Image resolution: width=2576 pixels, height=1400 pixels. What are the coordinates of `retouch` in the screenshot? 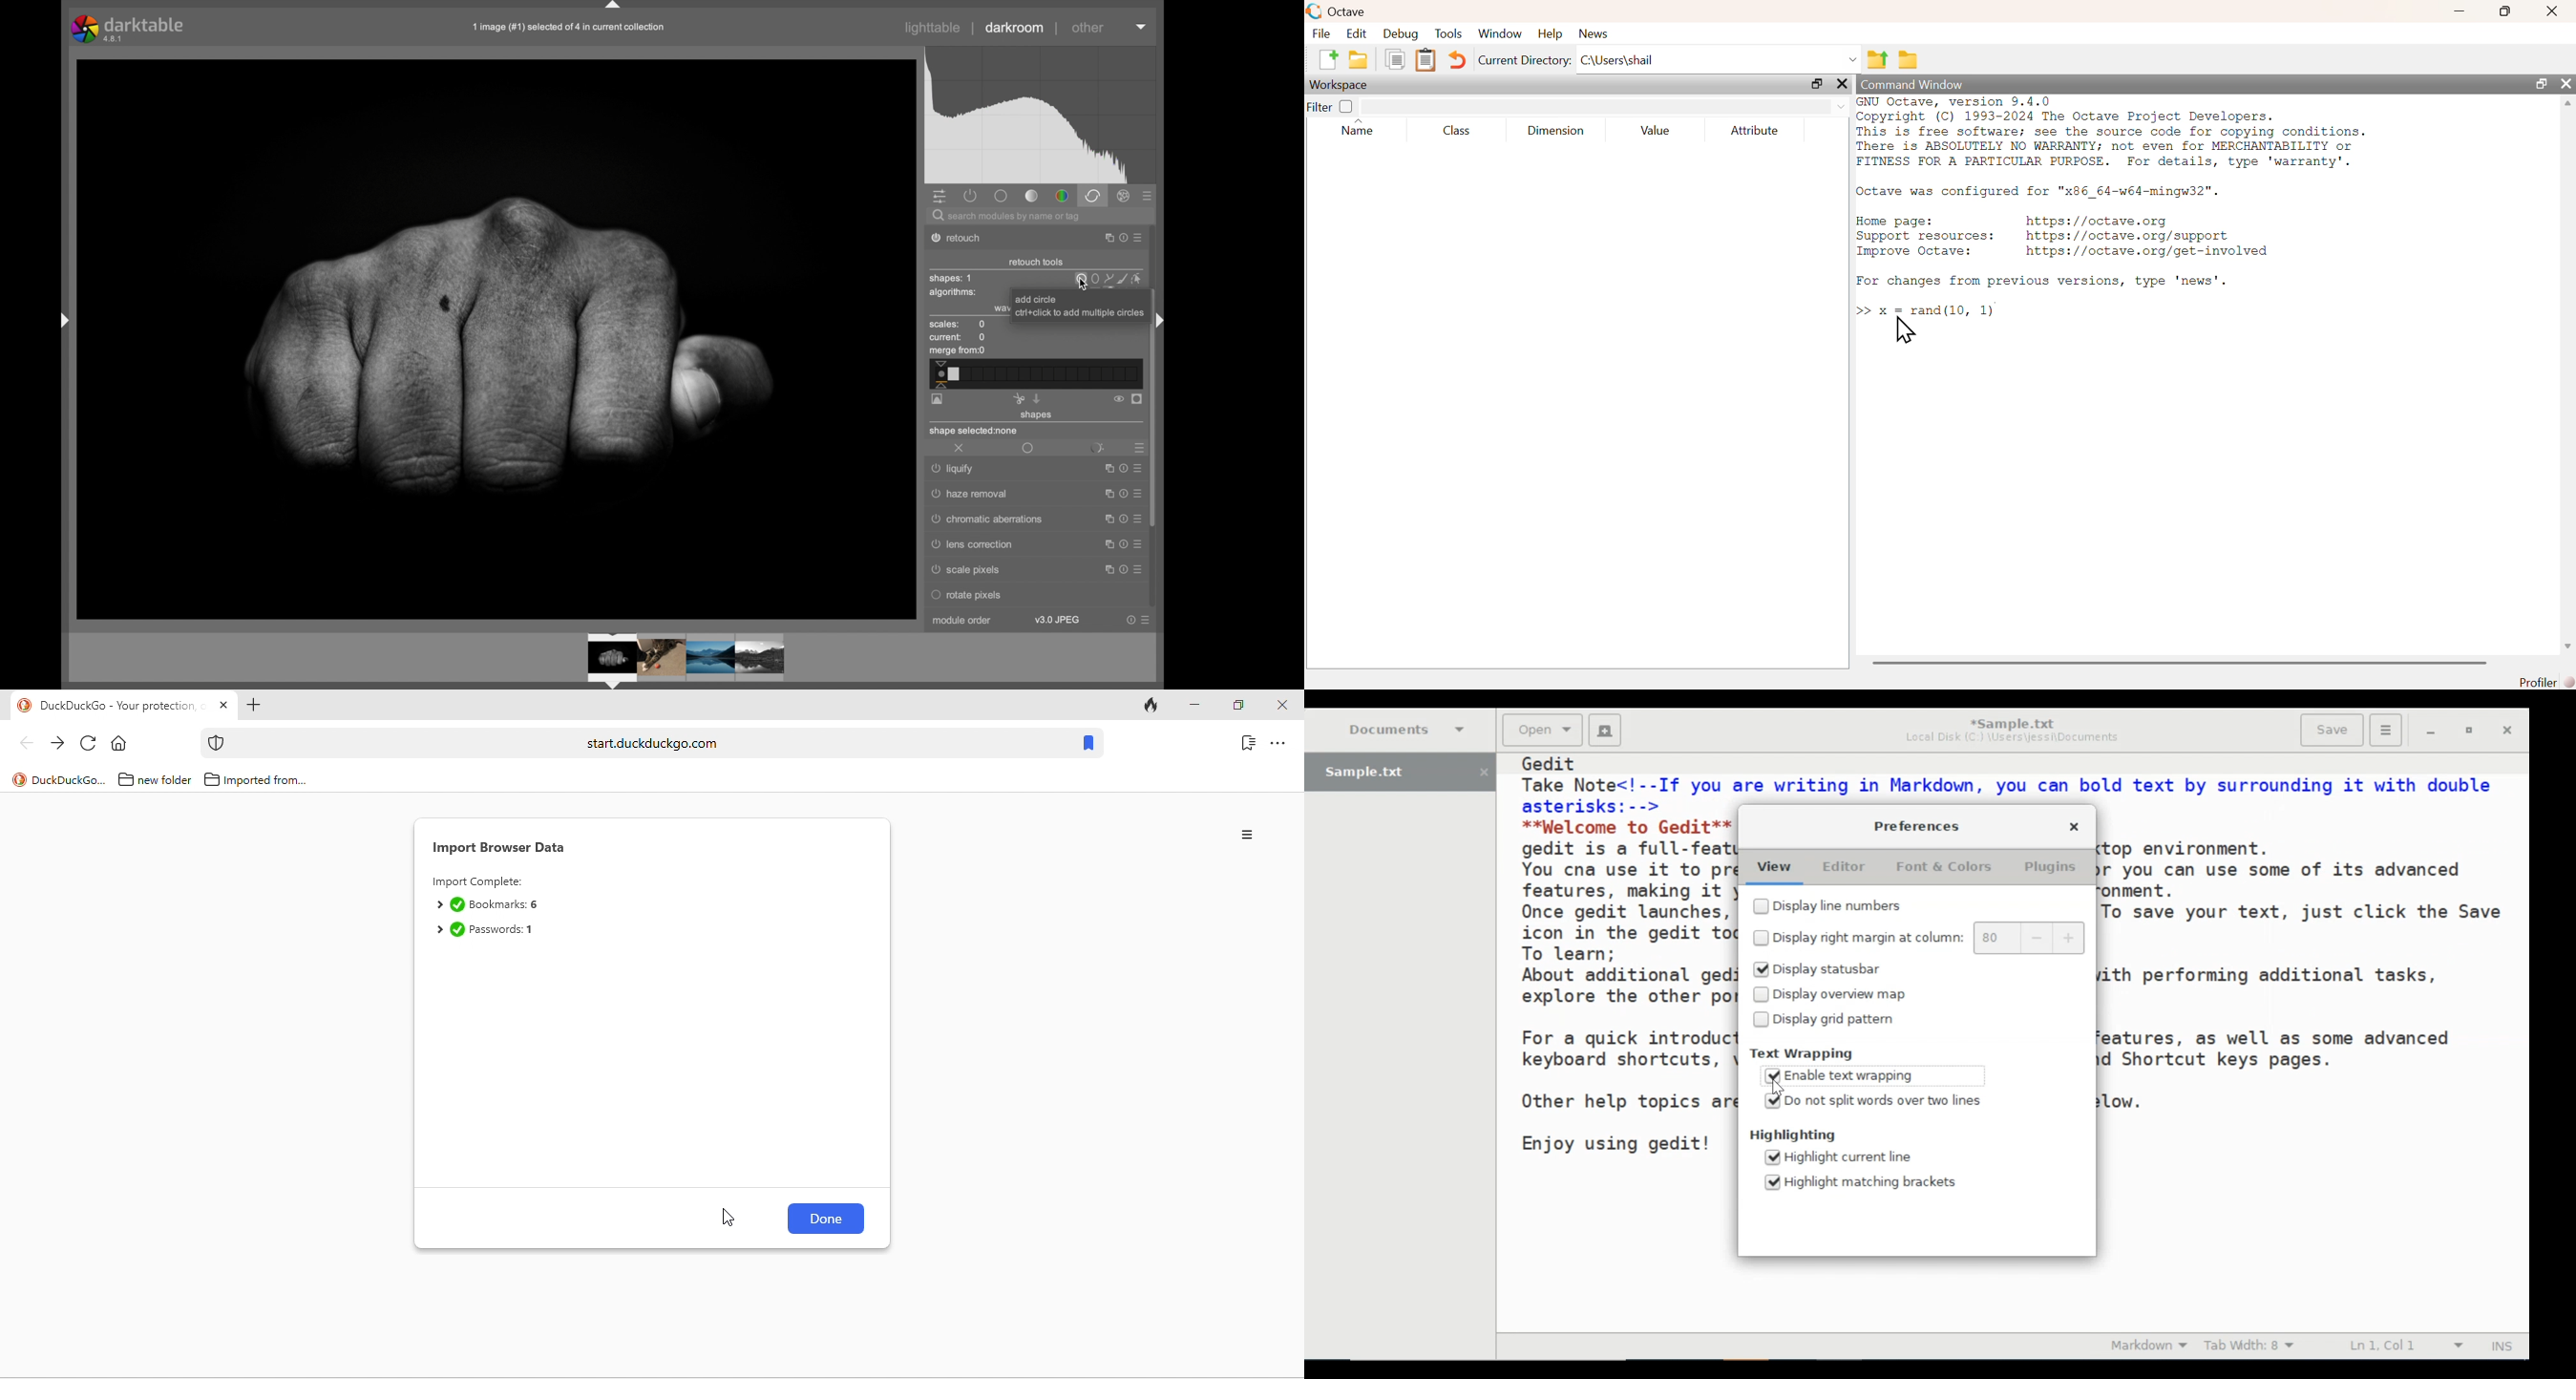 It's located at (964, 238).